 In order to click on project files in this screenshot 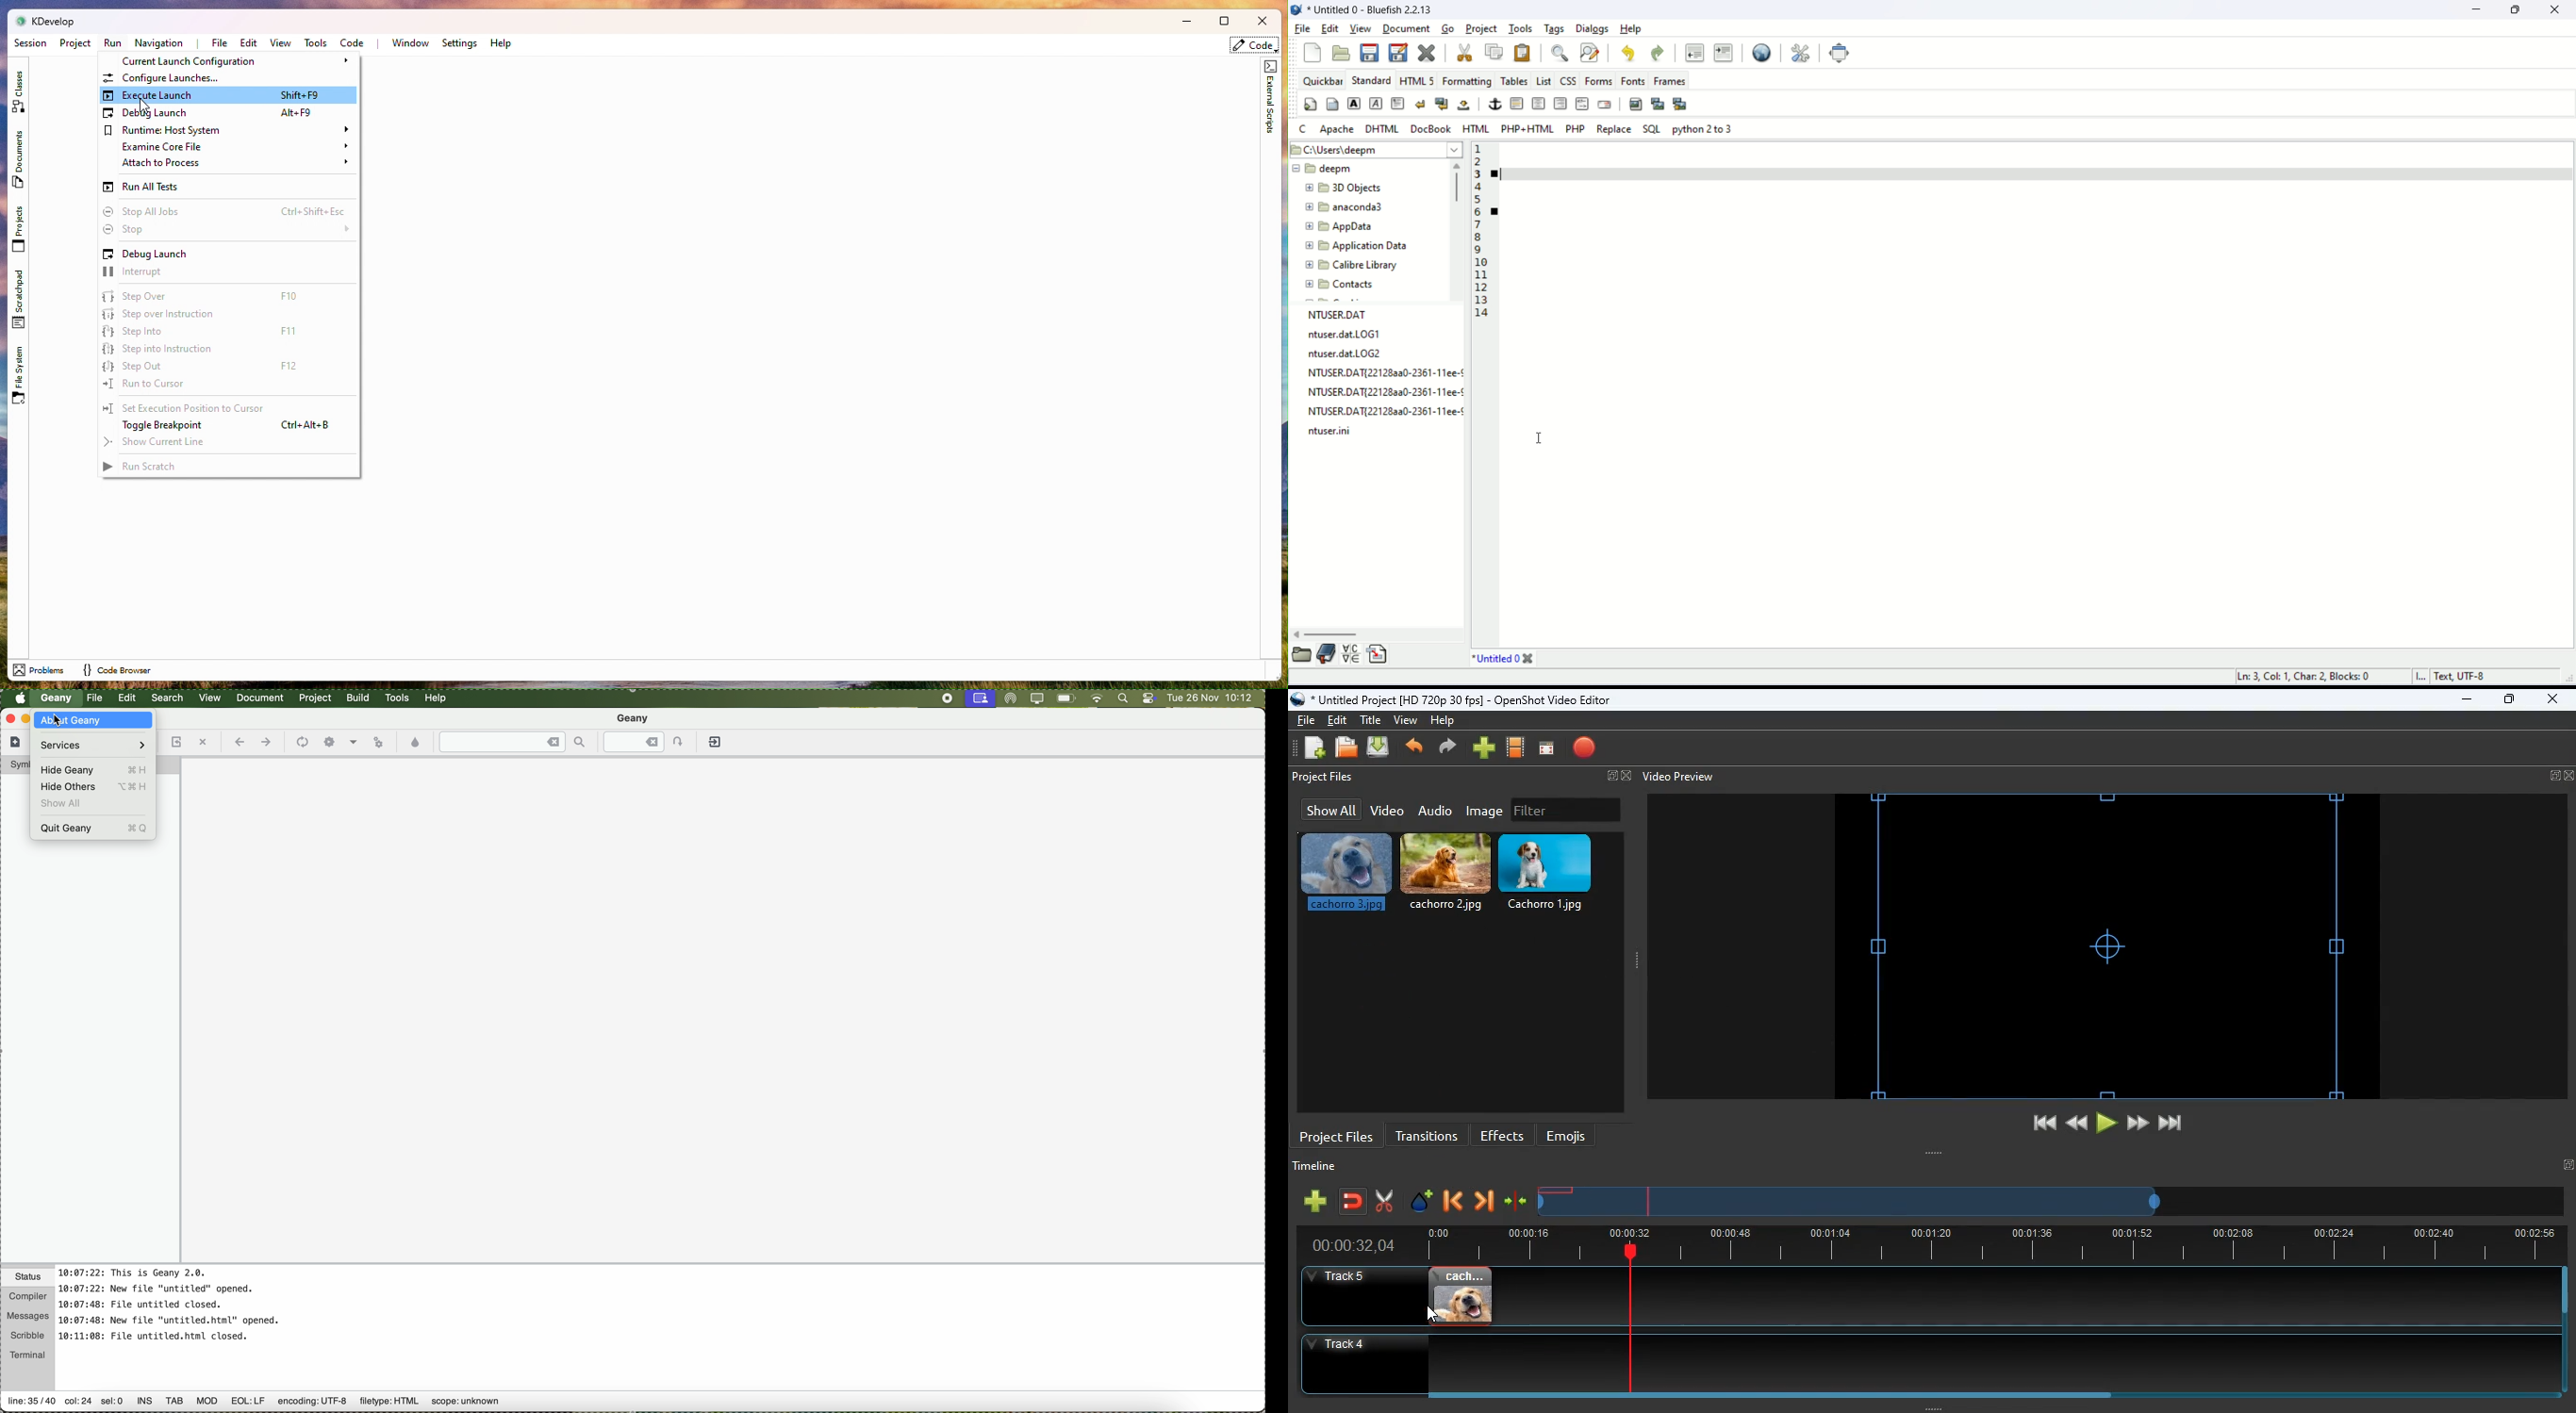, I will do `click(1325, 778)`.